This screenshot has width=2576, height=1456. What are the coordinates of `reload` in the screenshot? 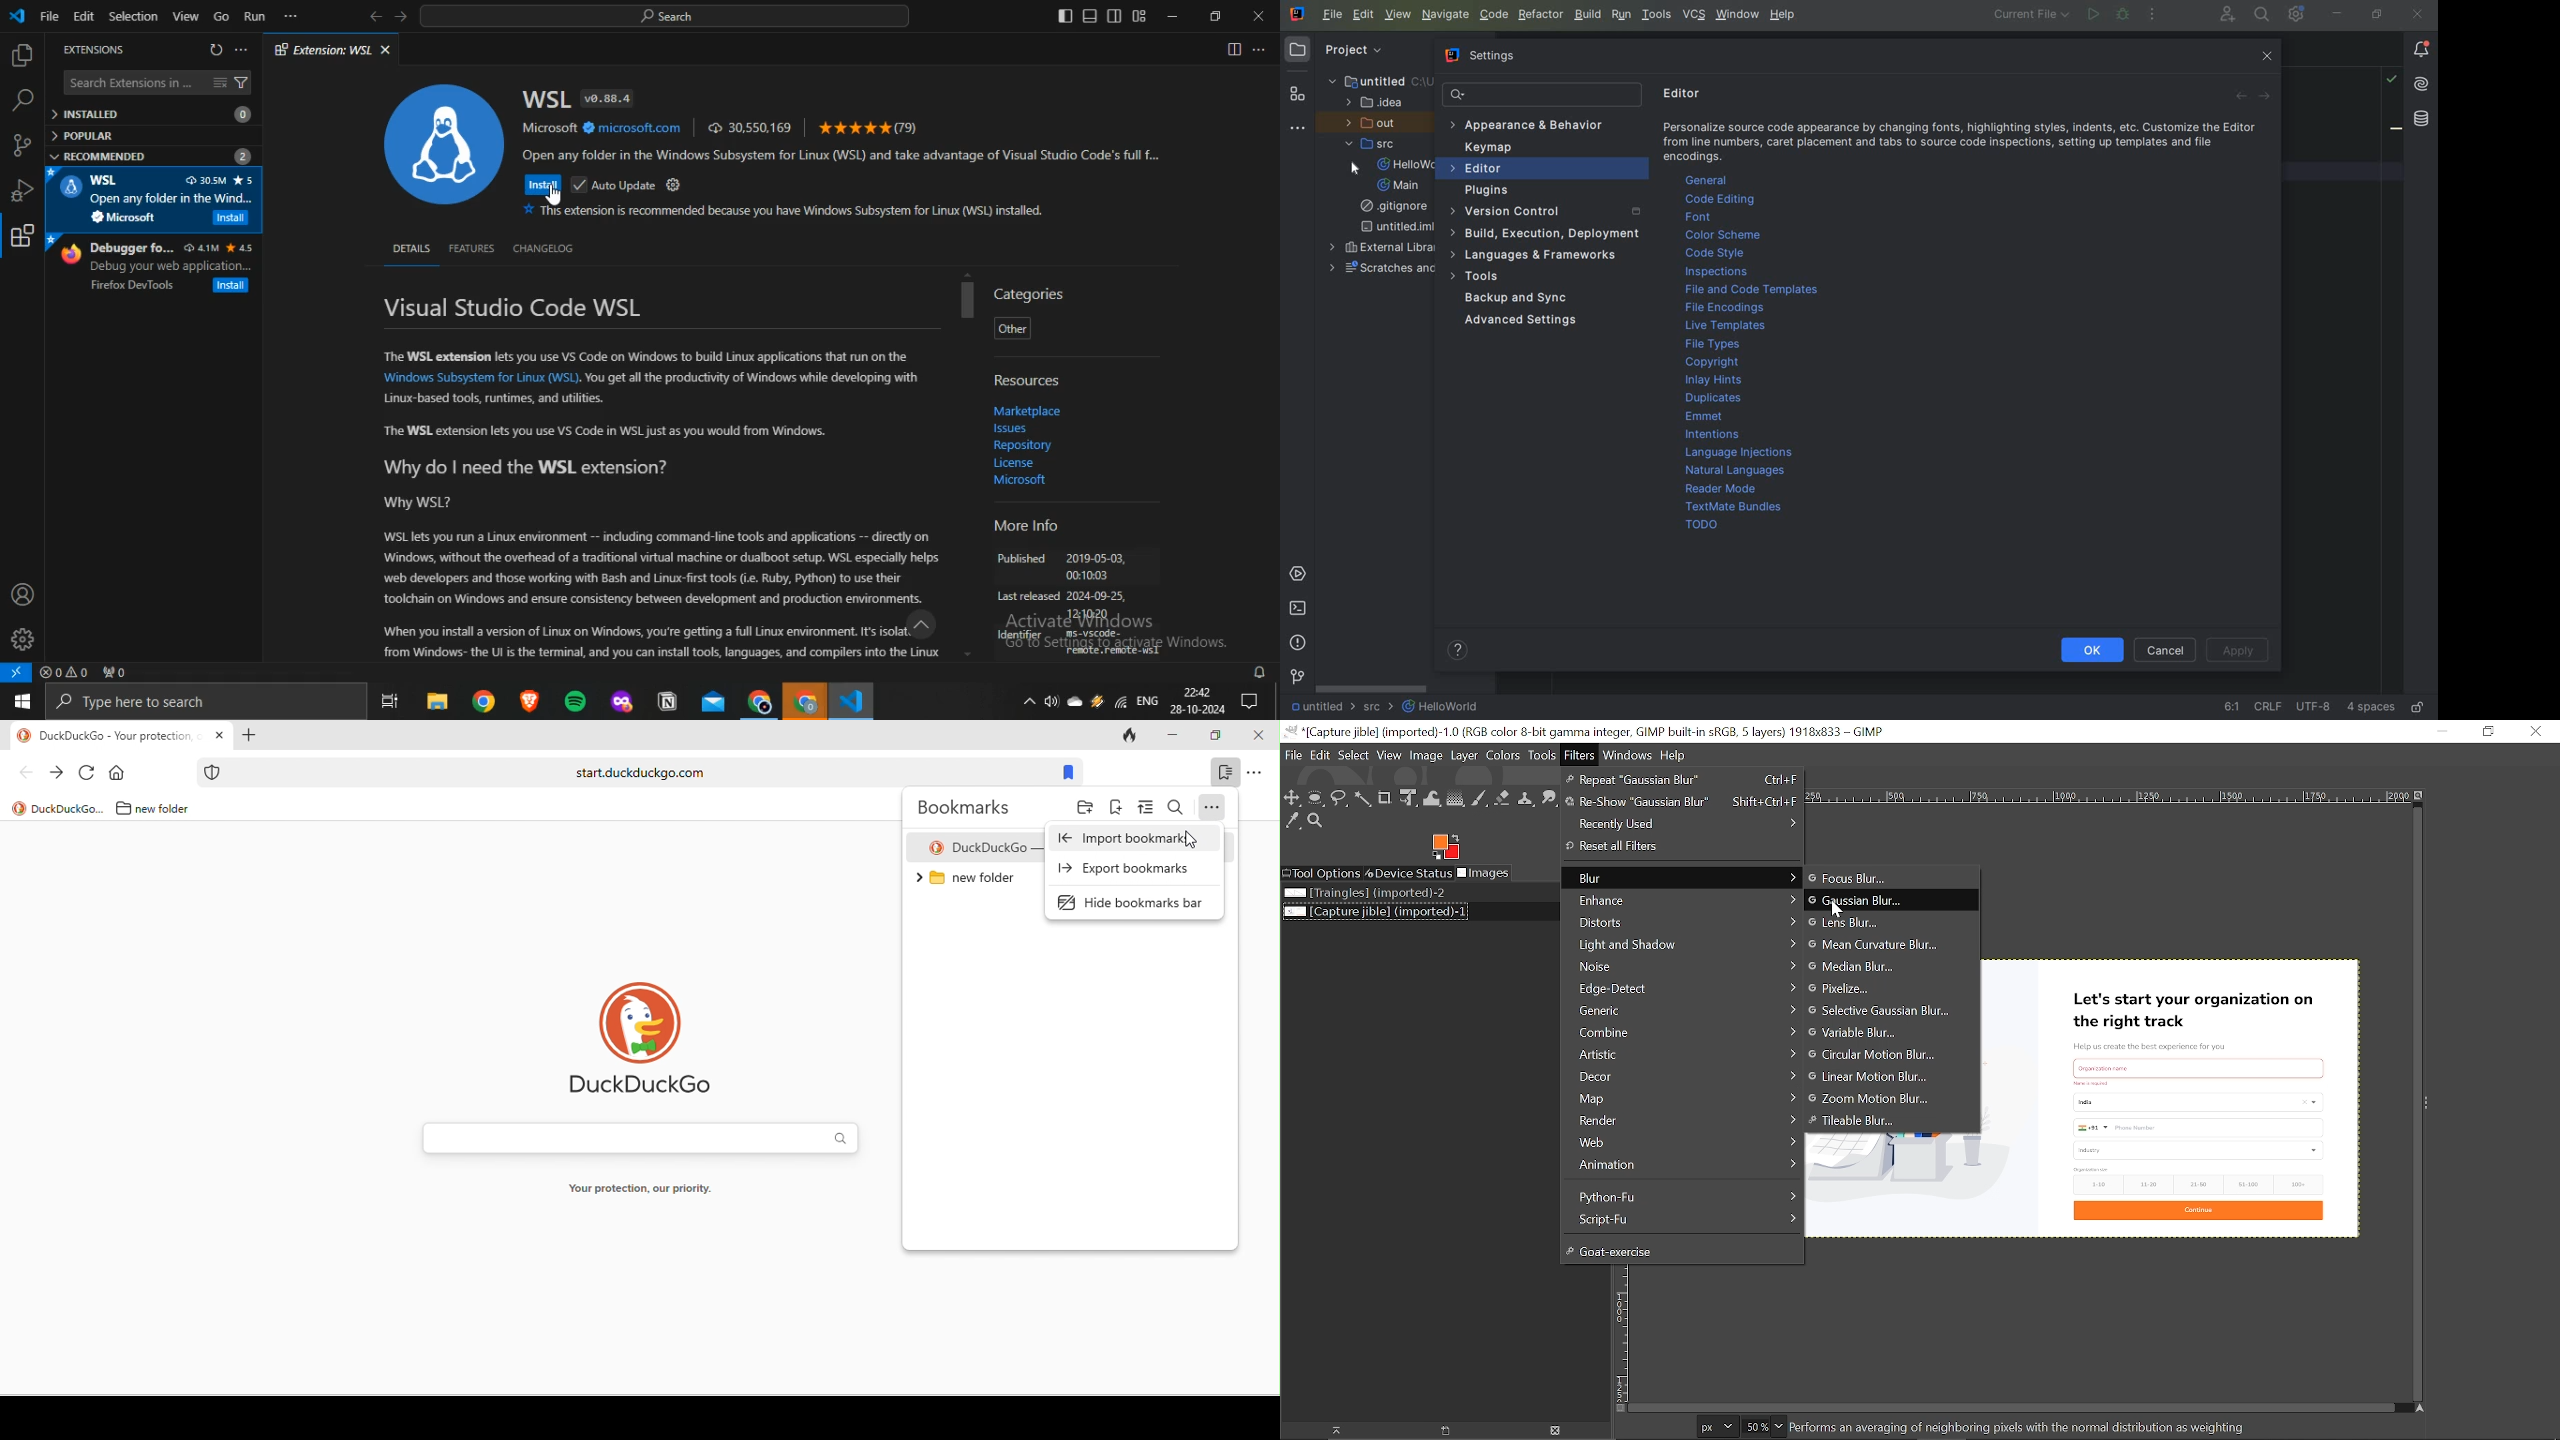 It's located at (87, 773).